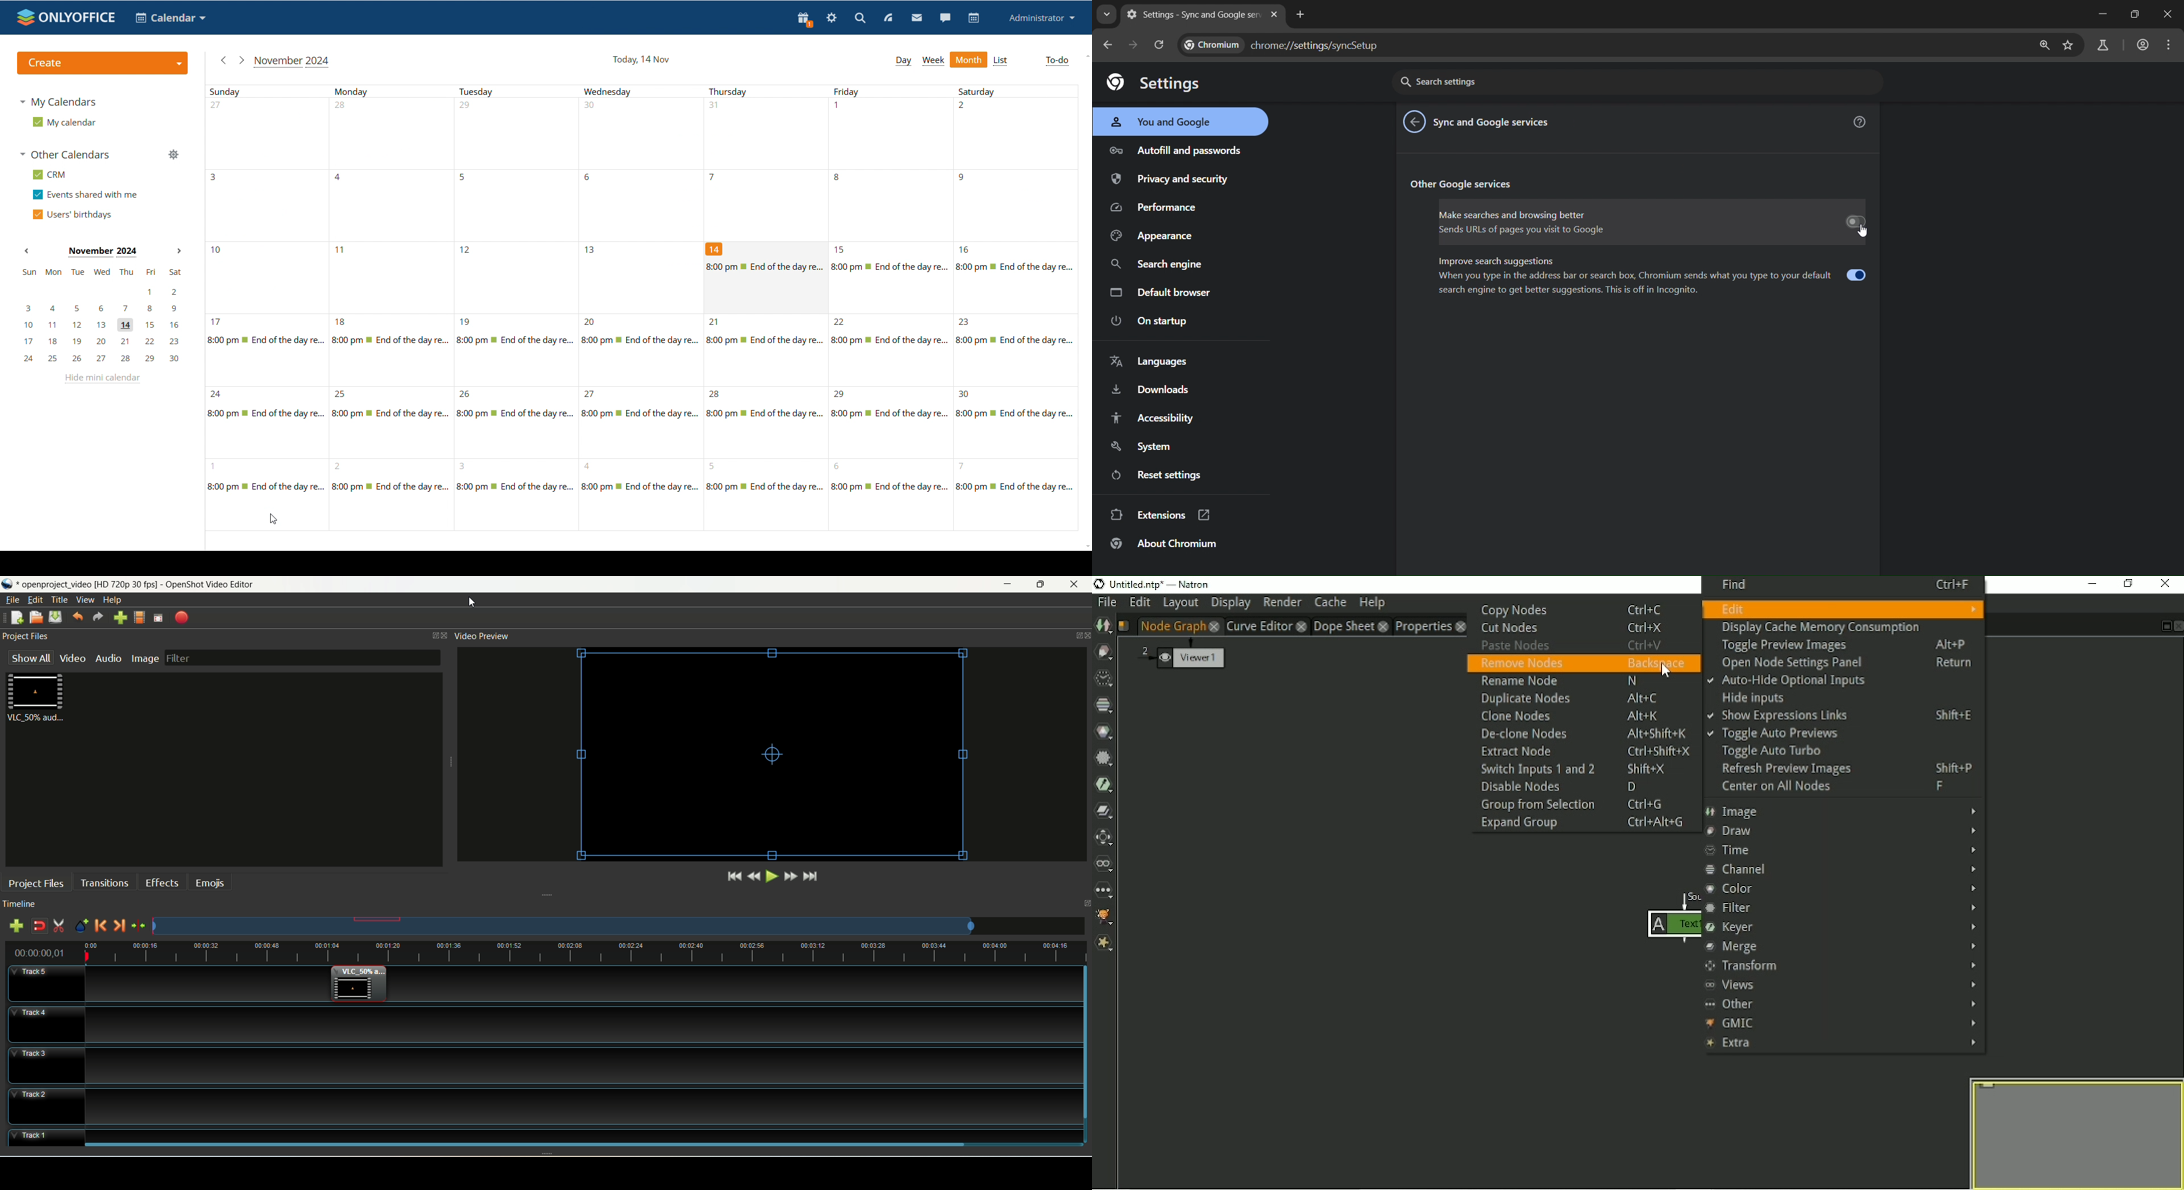 This screenshot has height=1204, width=2184. Describe the element at coordinates (968, 59) in the screenshot. I see `month view` at that location.